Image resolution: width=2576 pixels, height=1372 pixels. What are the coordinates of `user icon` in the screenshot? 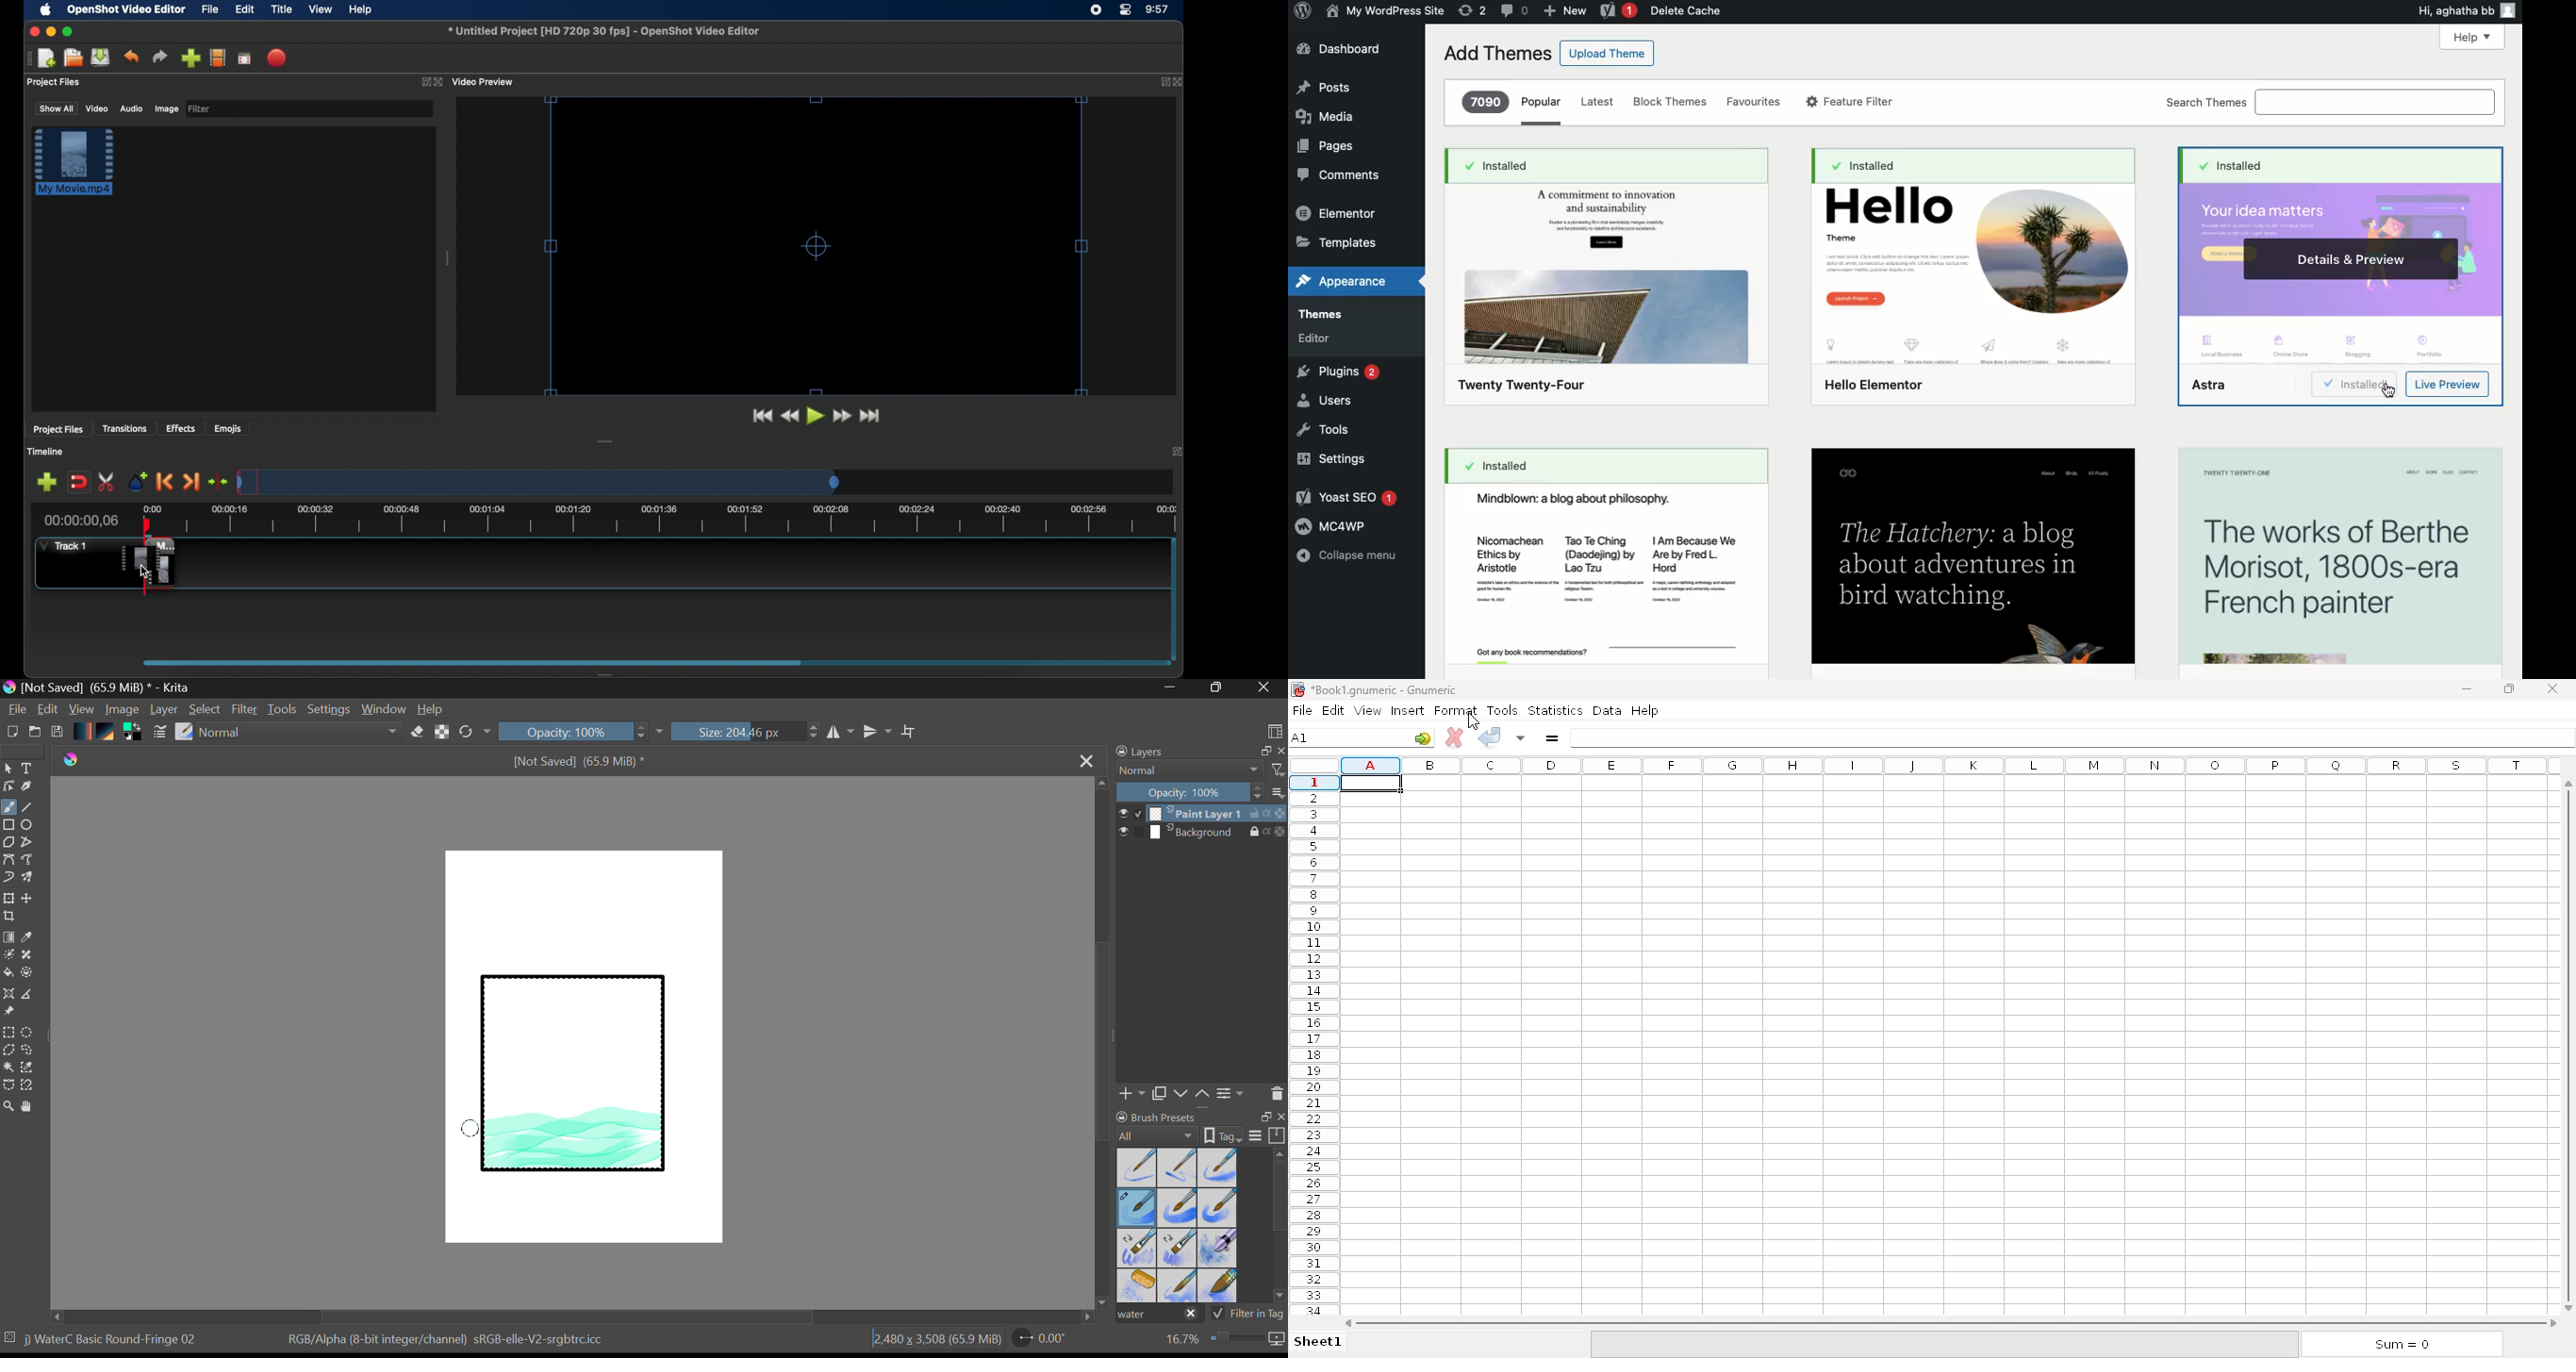 It's located at (2511, 10).